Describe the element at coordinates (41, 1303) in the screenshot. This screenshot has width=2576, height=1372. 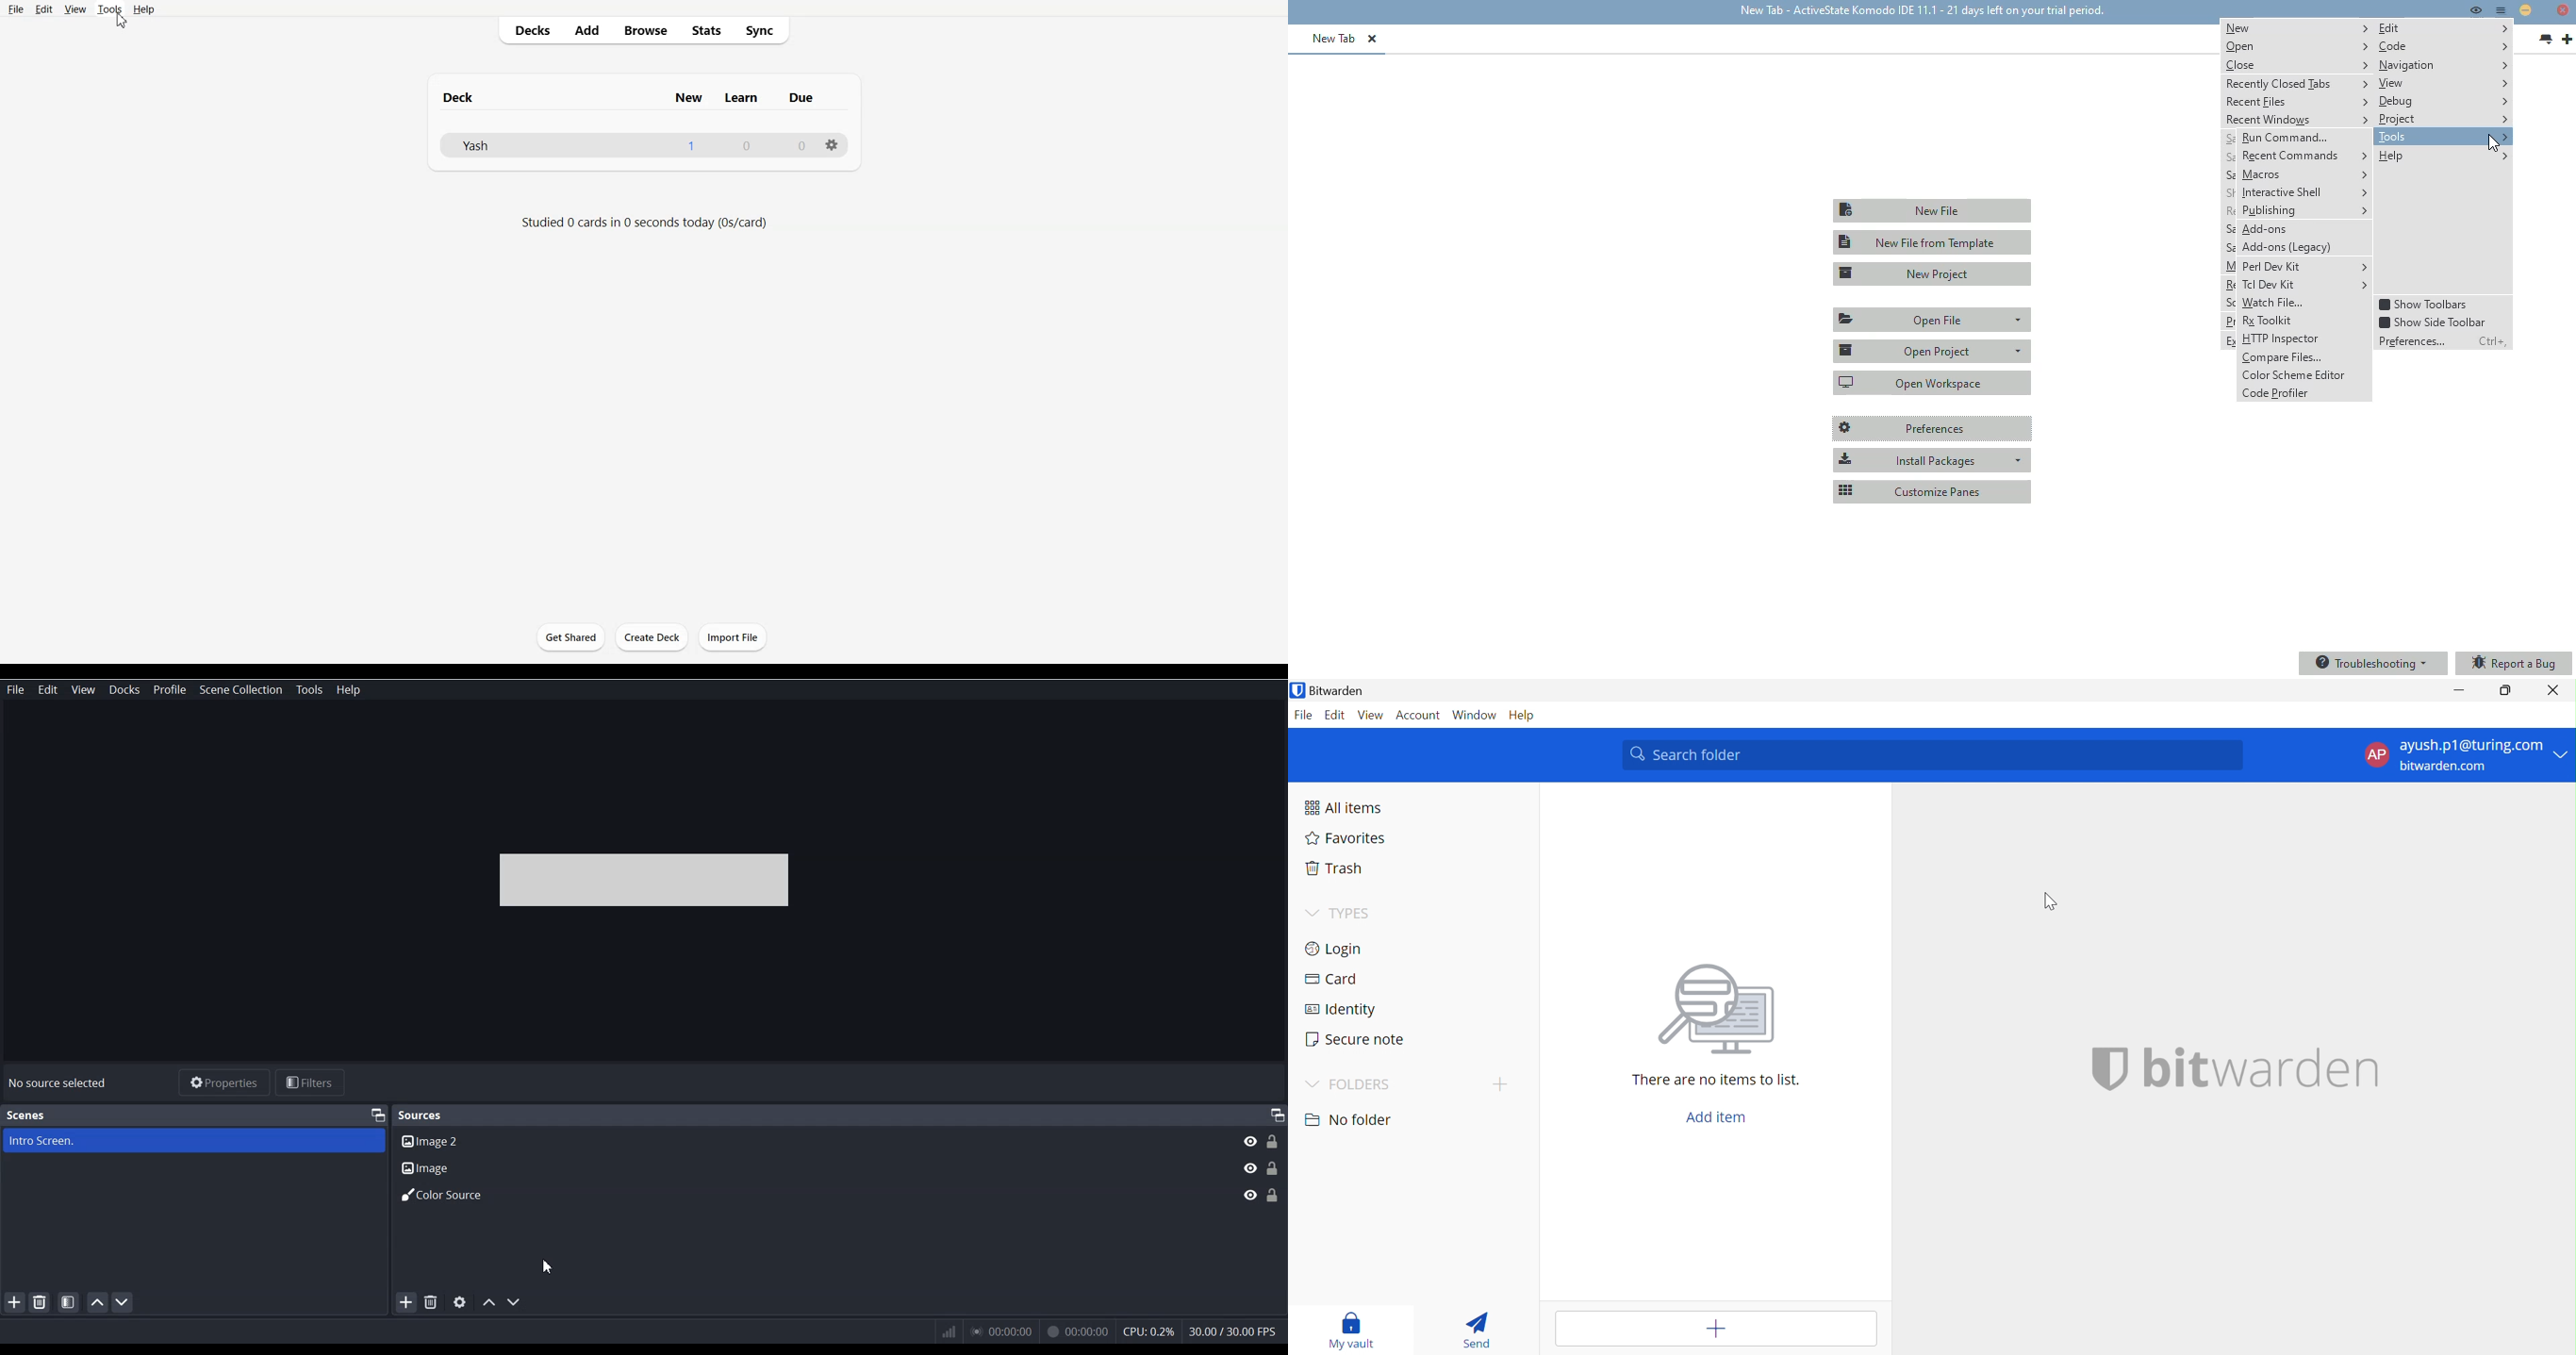
I see `Remove Selected Scene` at that location.